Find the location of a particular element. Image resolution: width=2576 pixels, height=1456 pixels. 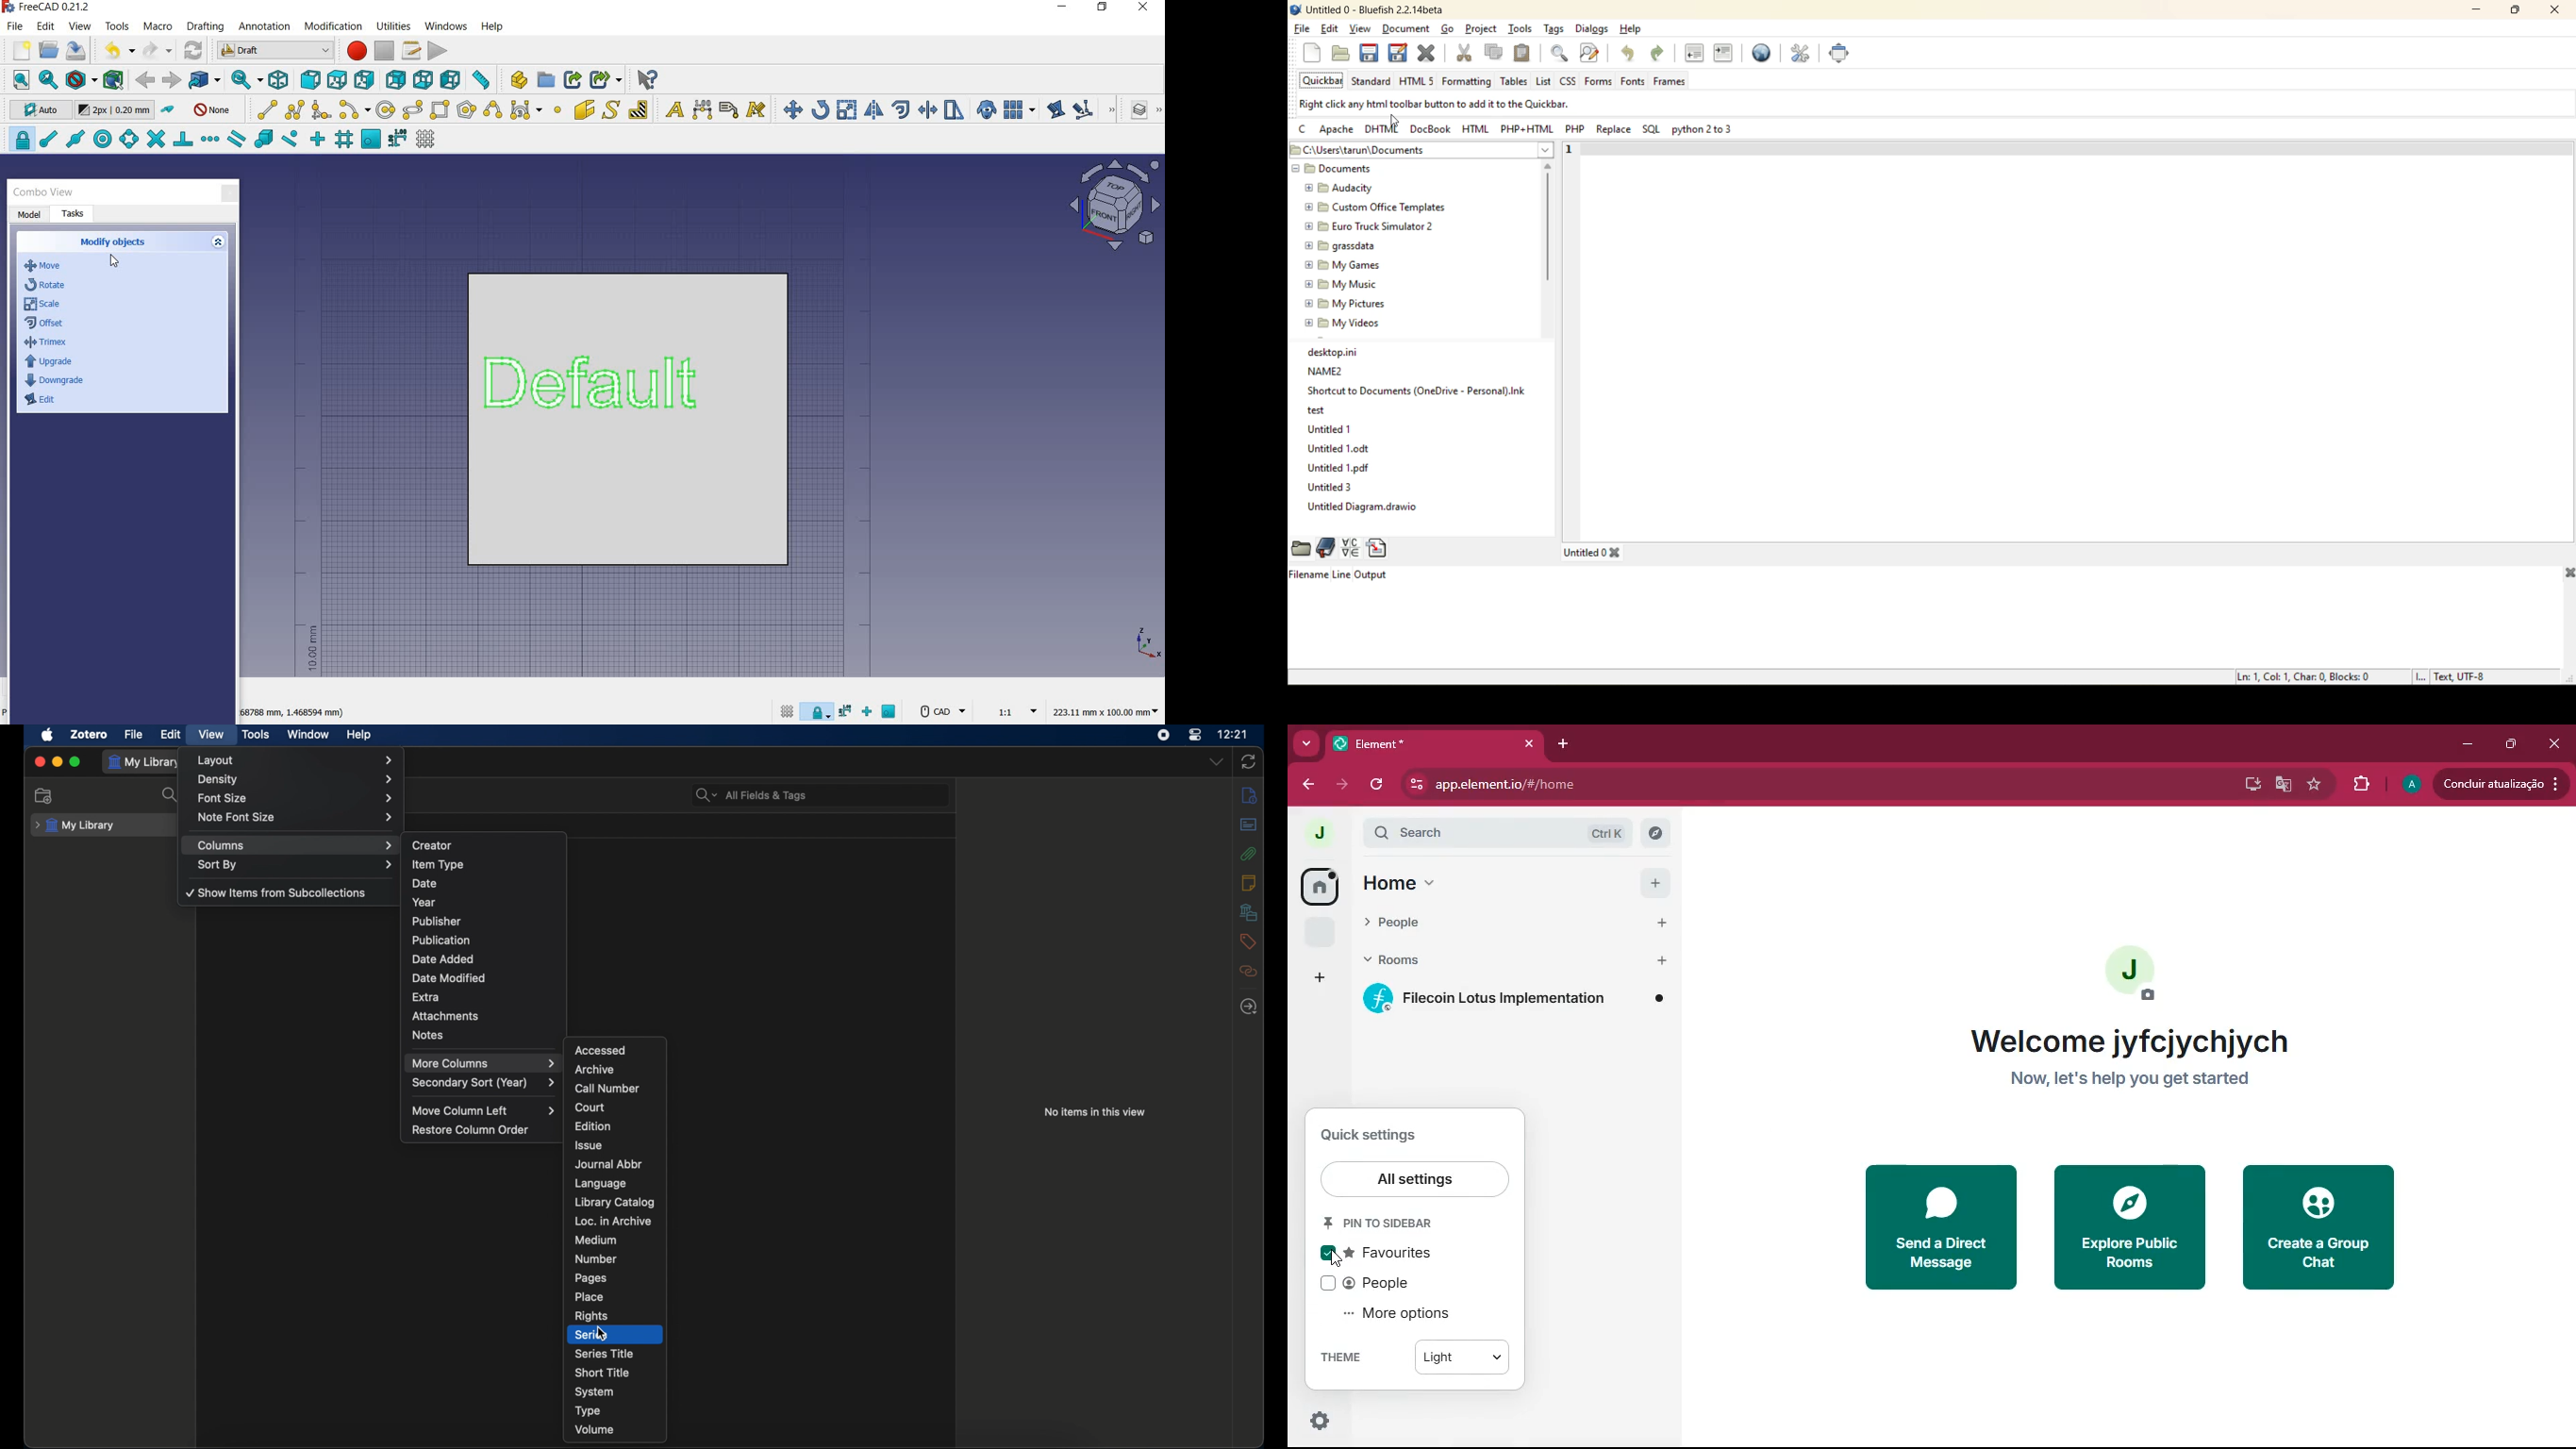

update is located at coordinates (2501, 784).